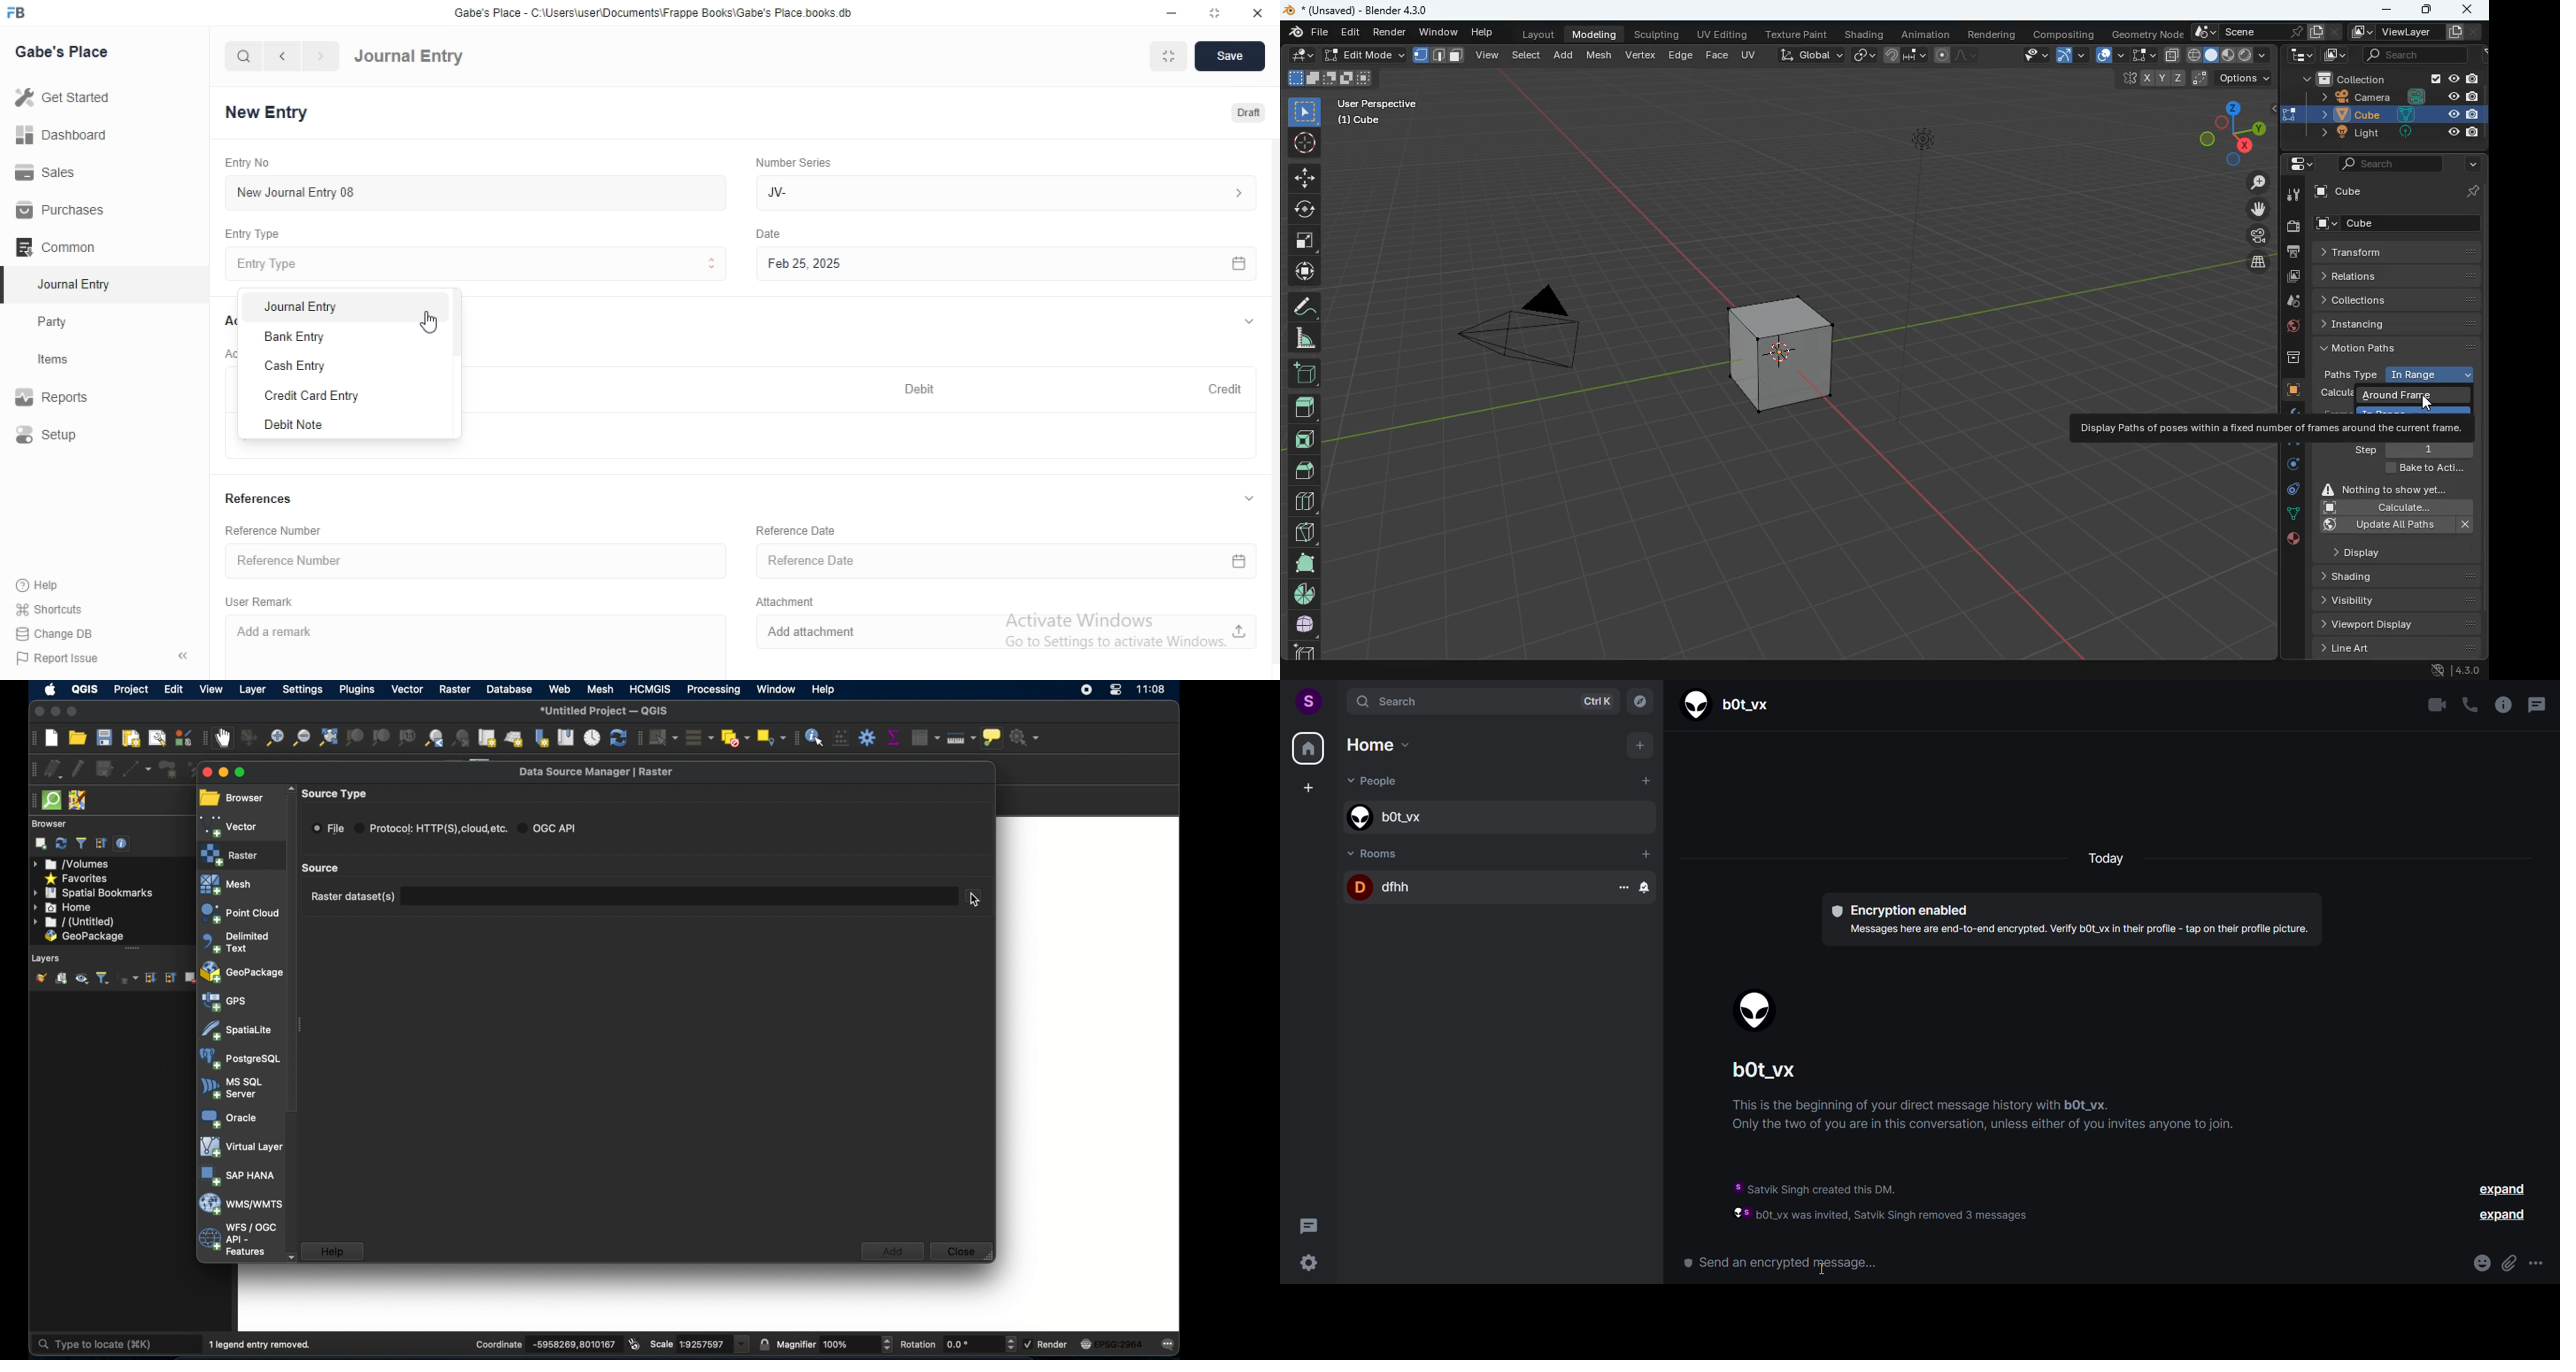  Describe the element at coordinates (1304, 372) in the screenshot. I see `dd` at that location.